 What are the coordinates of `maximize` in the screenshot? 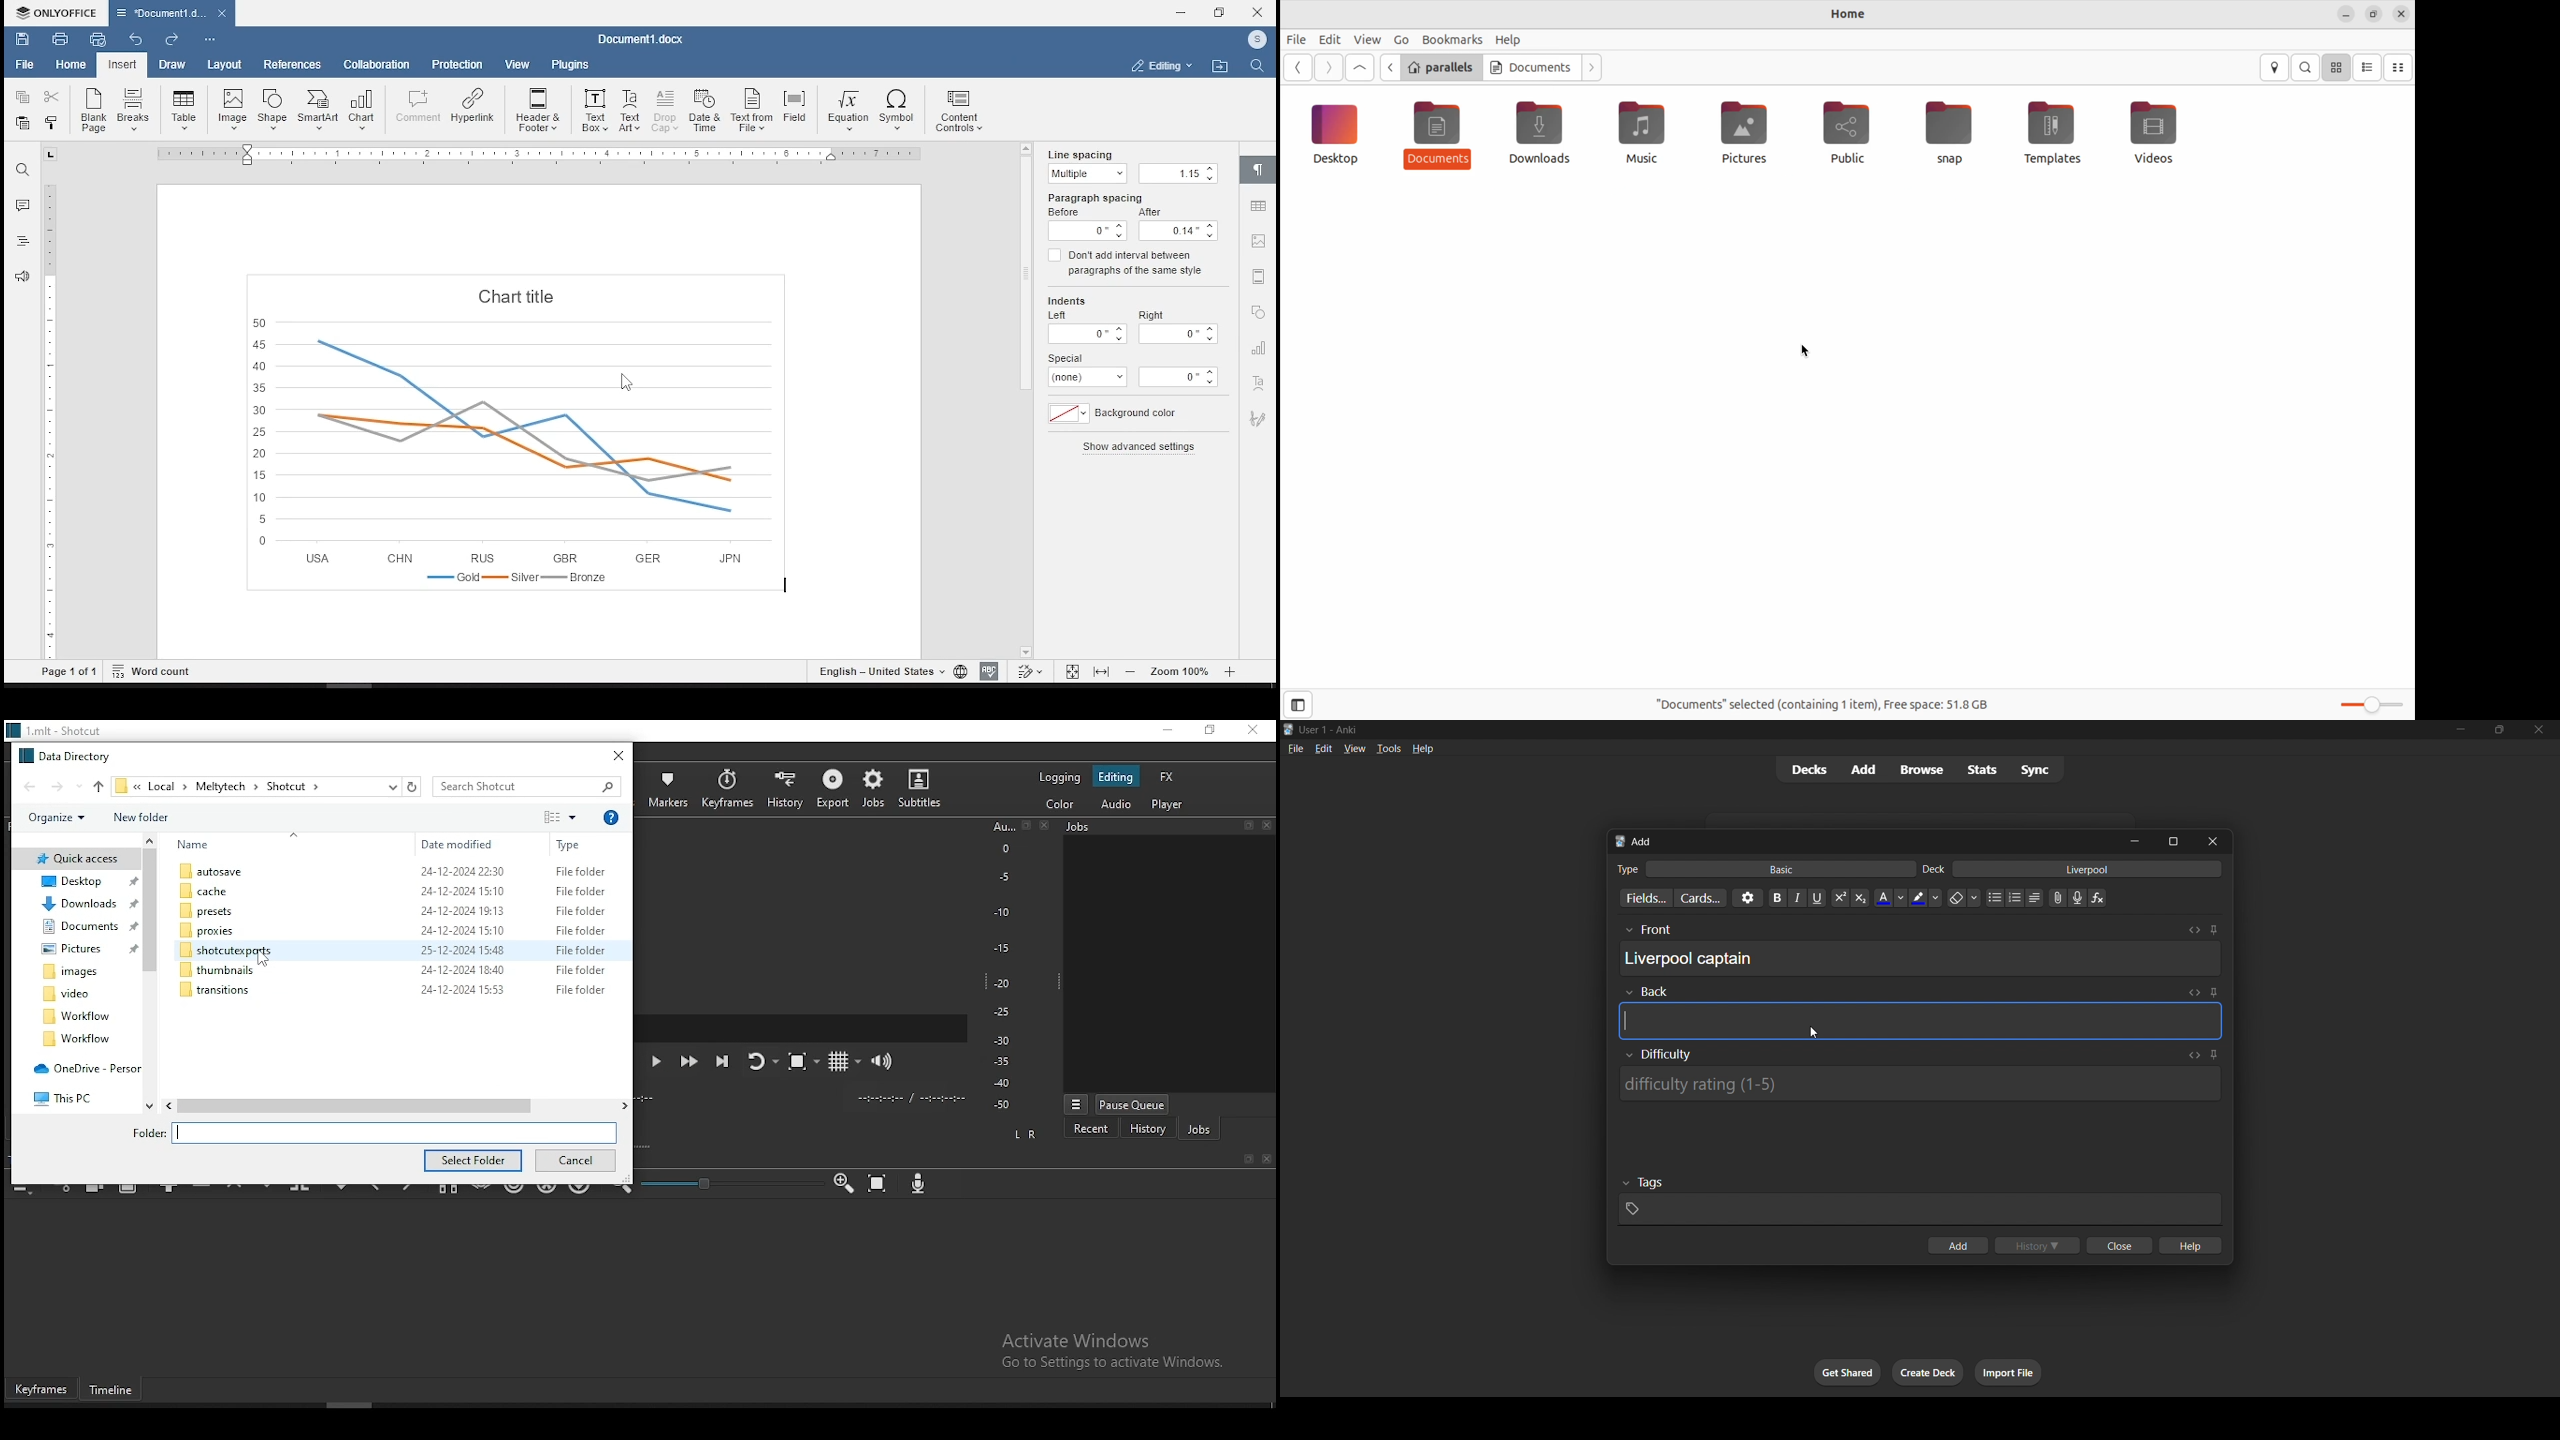 It's located at (2173, 841).